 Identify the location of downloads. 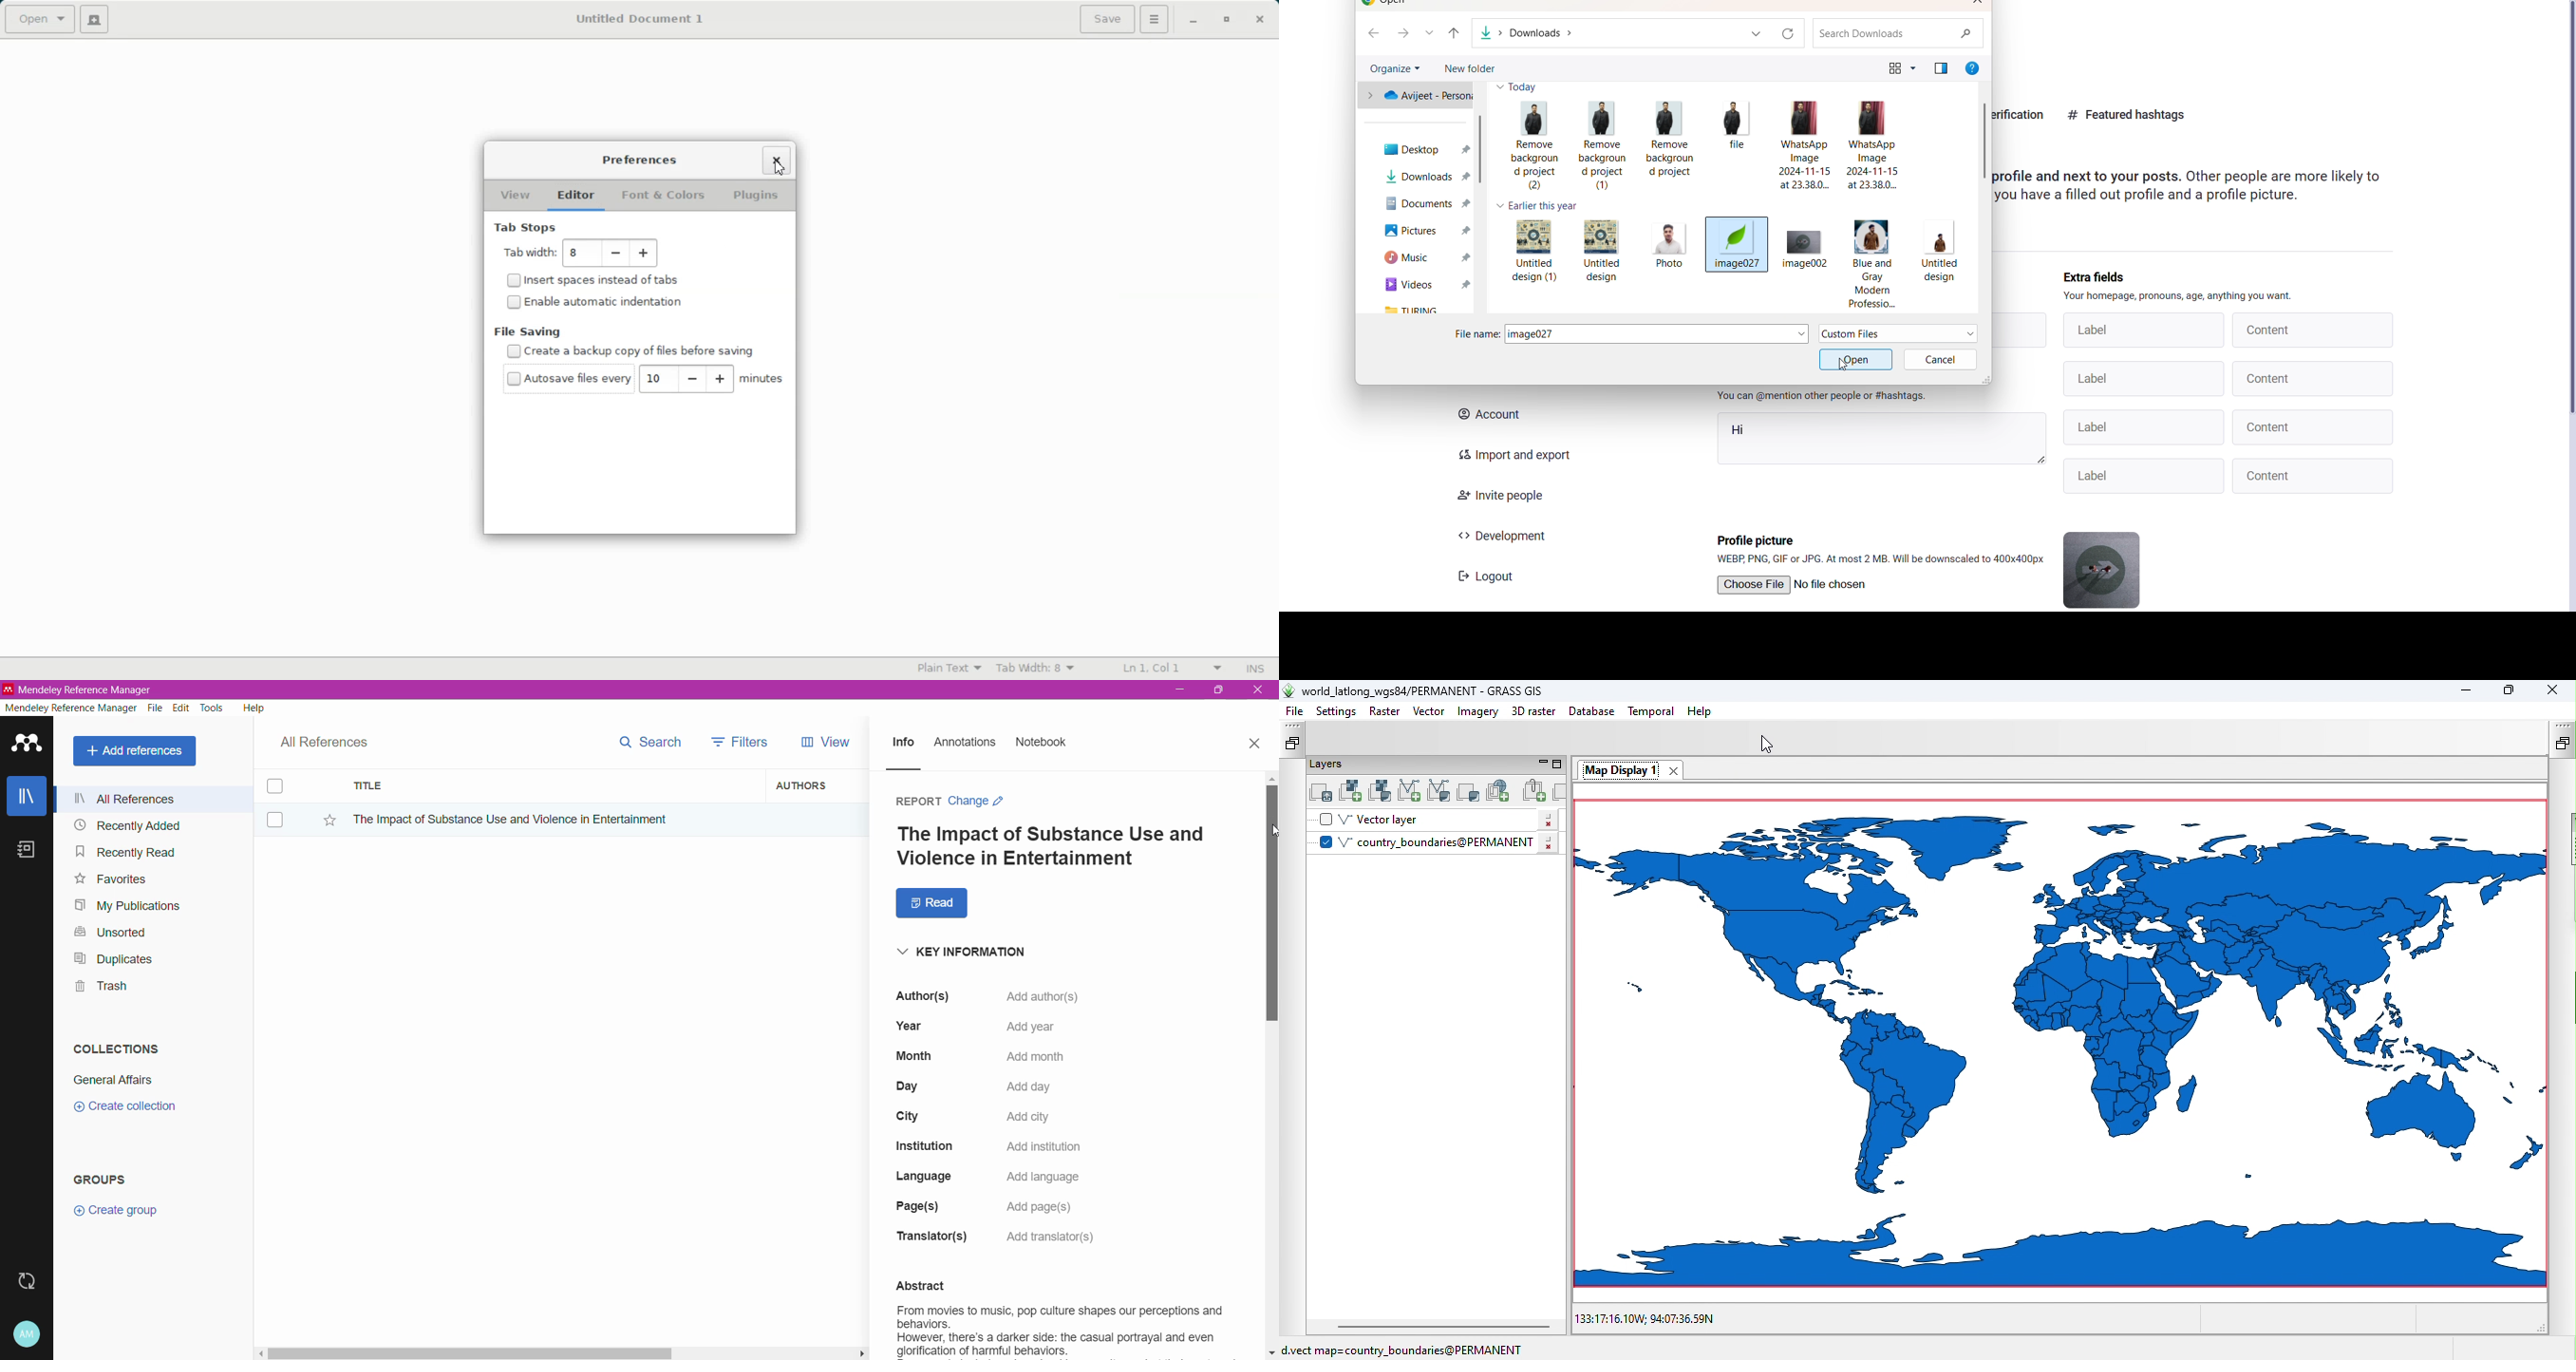
(1424, 176).